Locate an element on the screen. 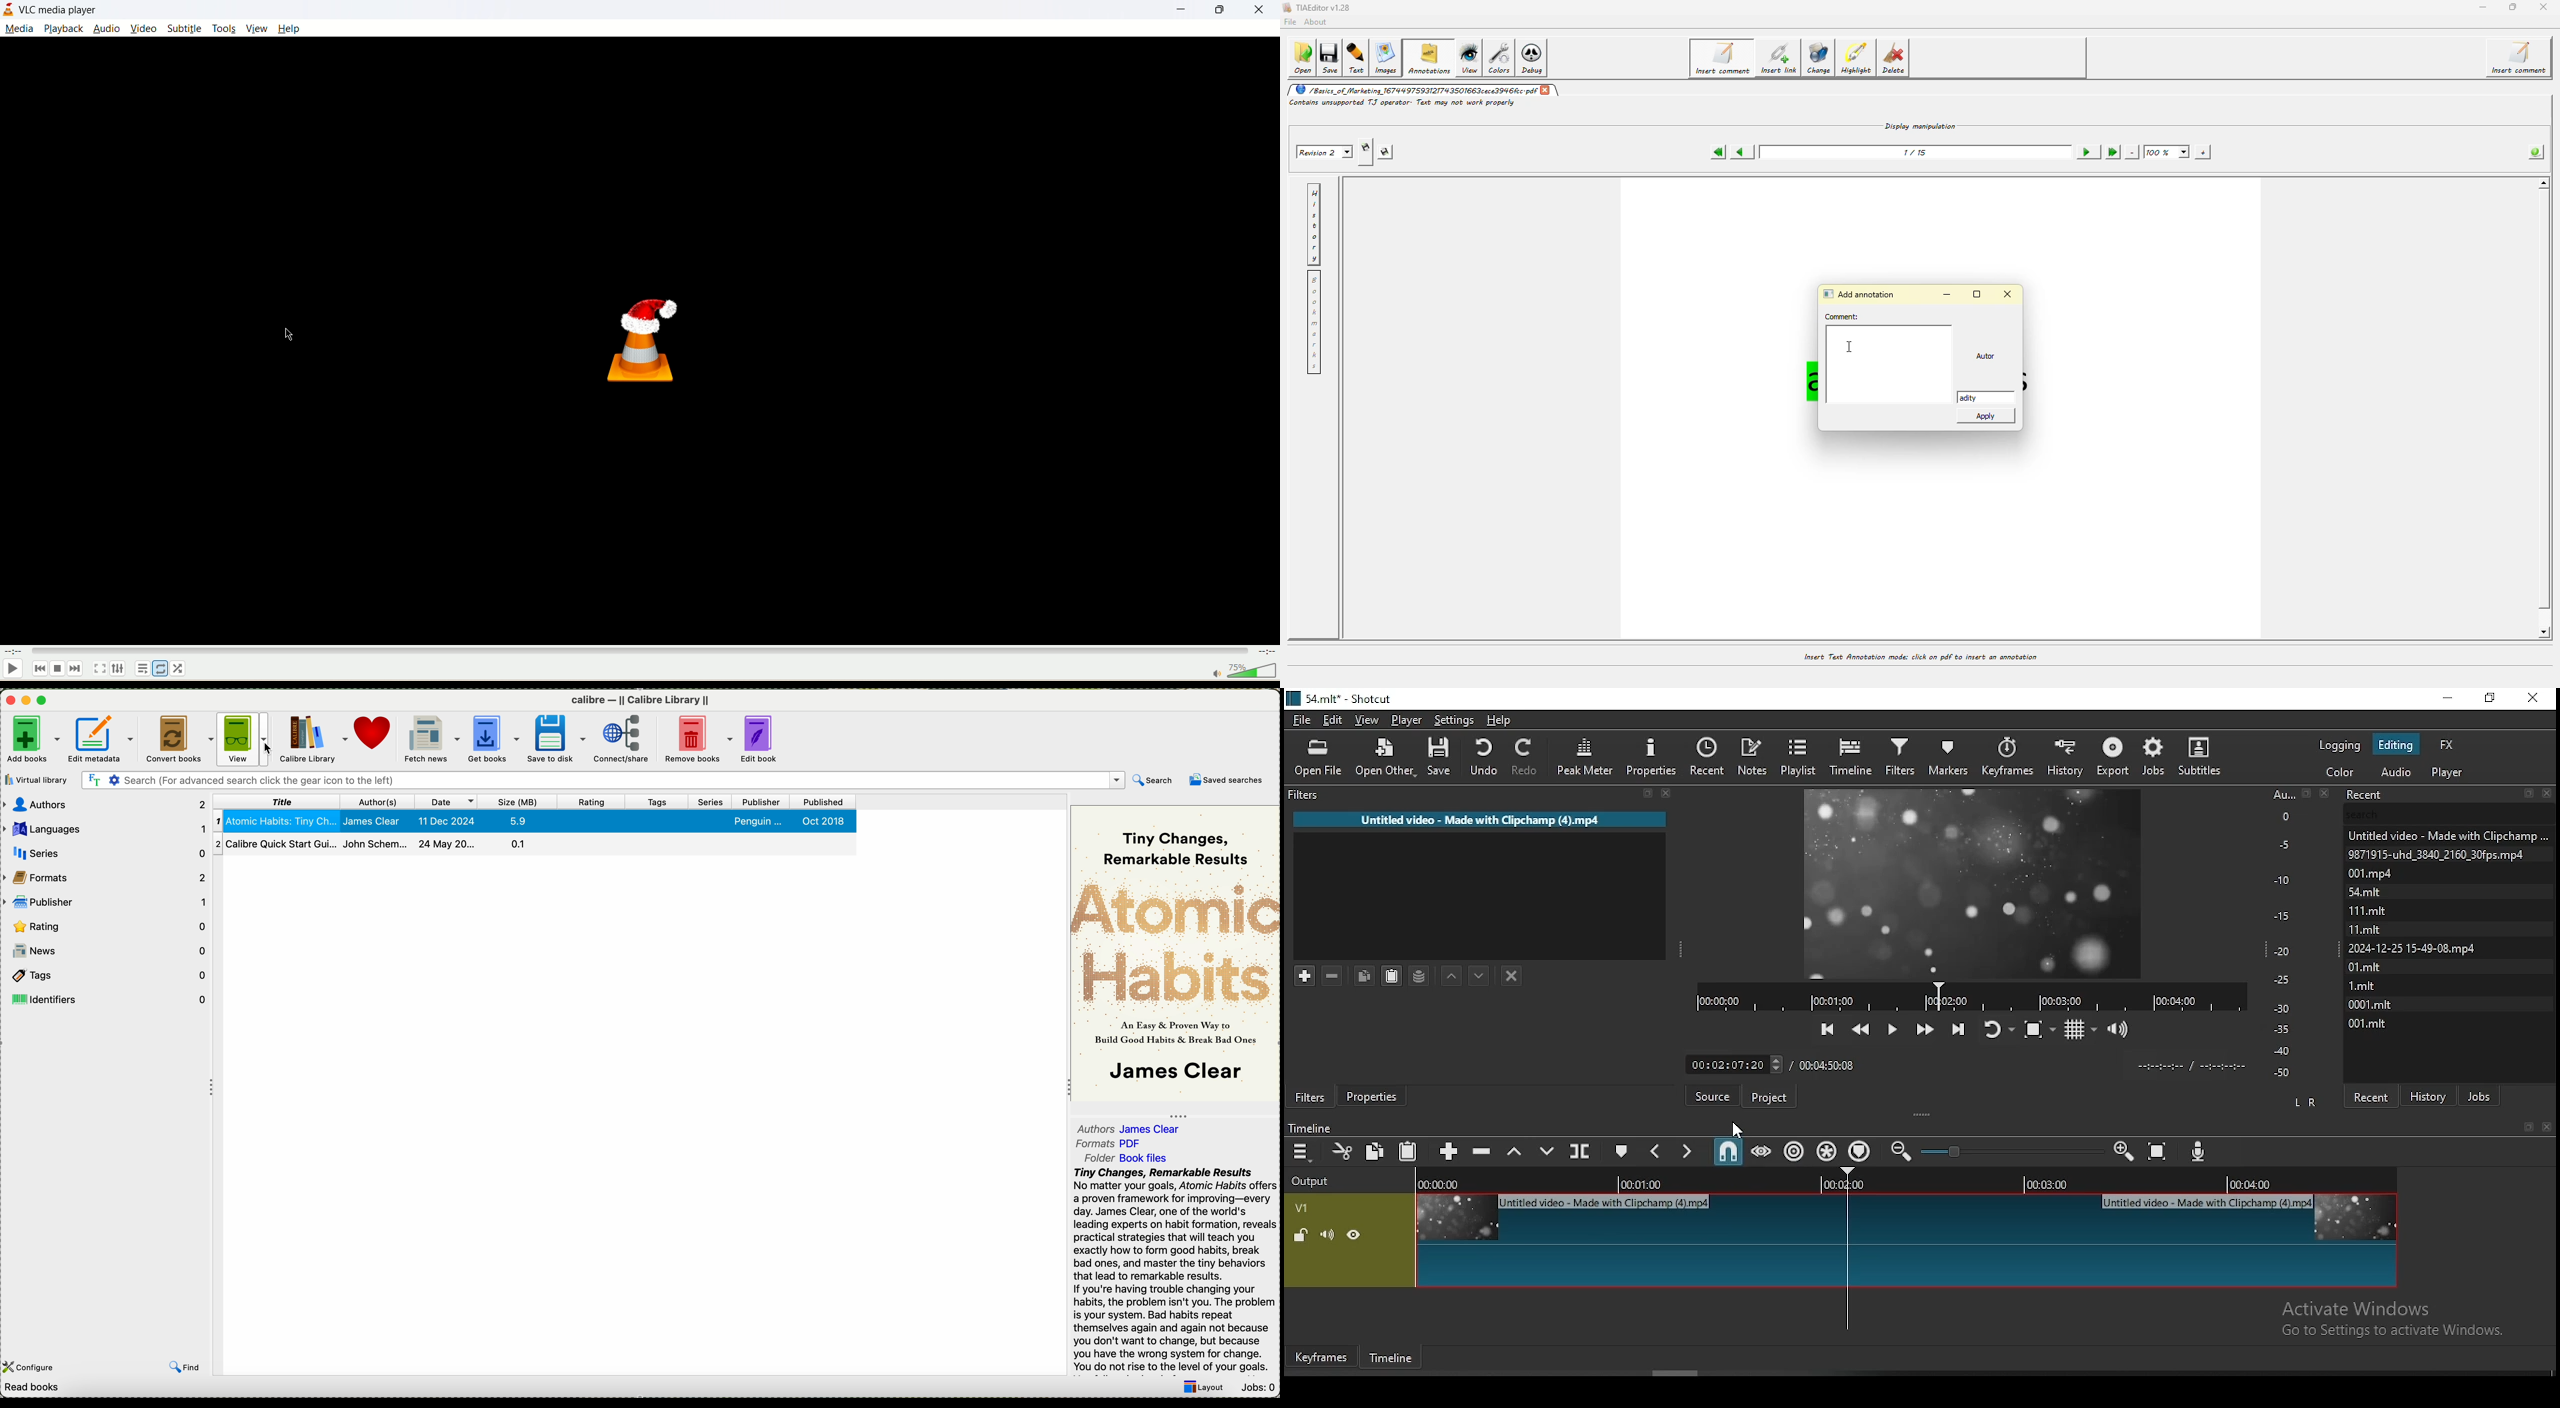 Image resolution: width=2576 pixels, height=1428 pixels. size is located at coordinates (519, 803).